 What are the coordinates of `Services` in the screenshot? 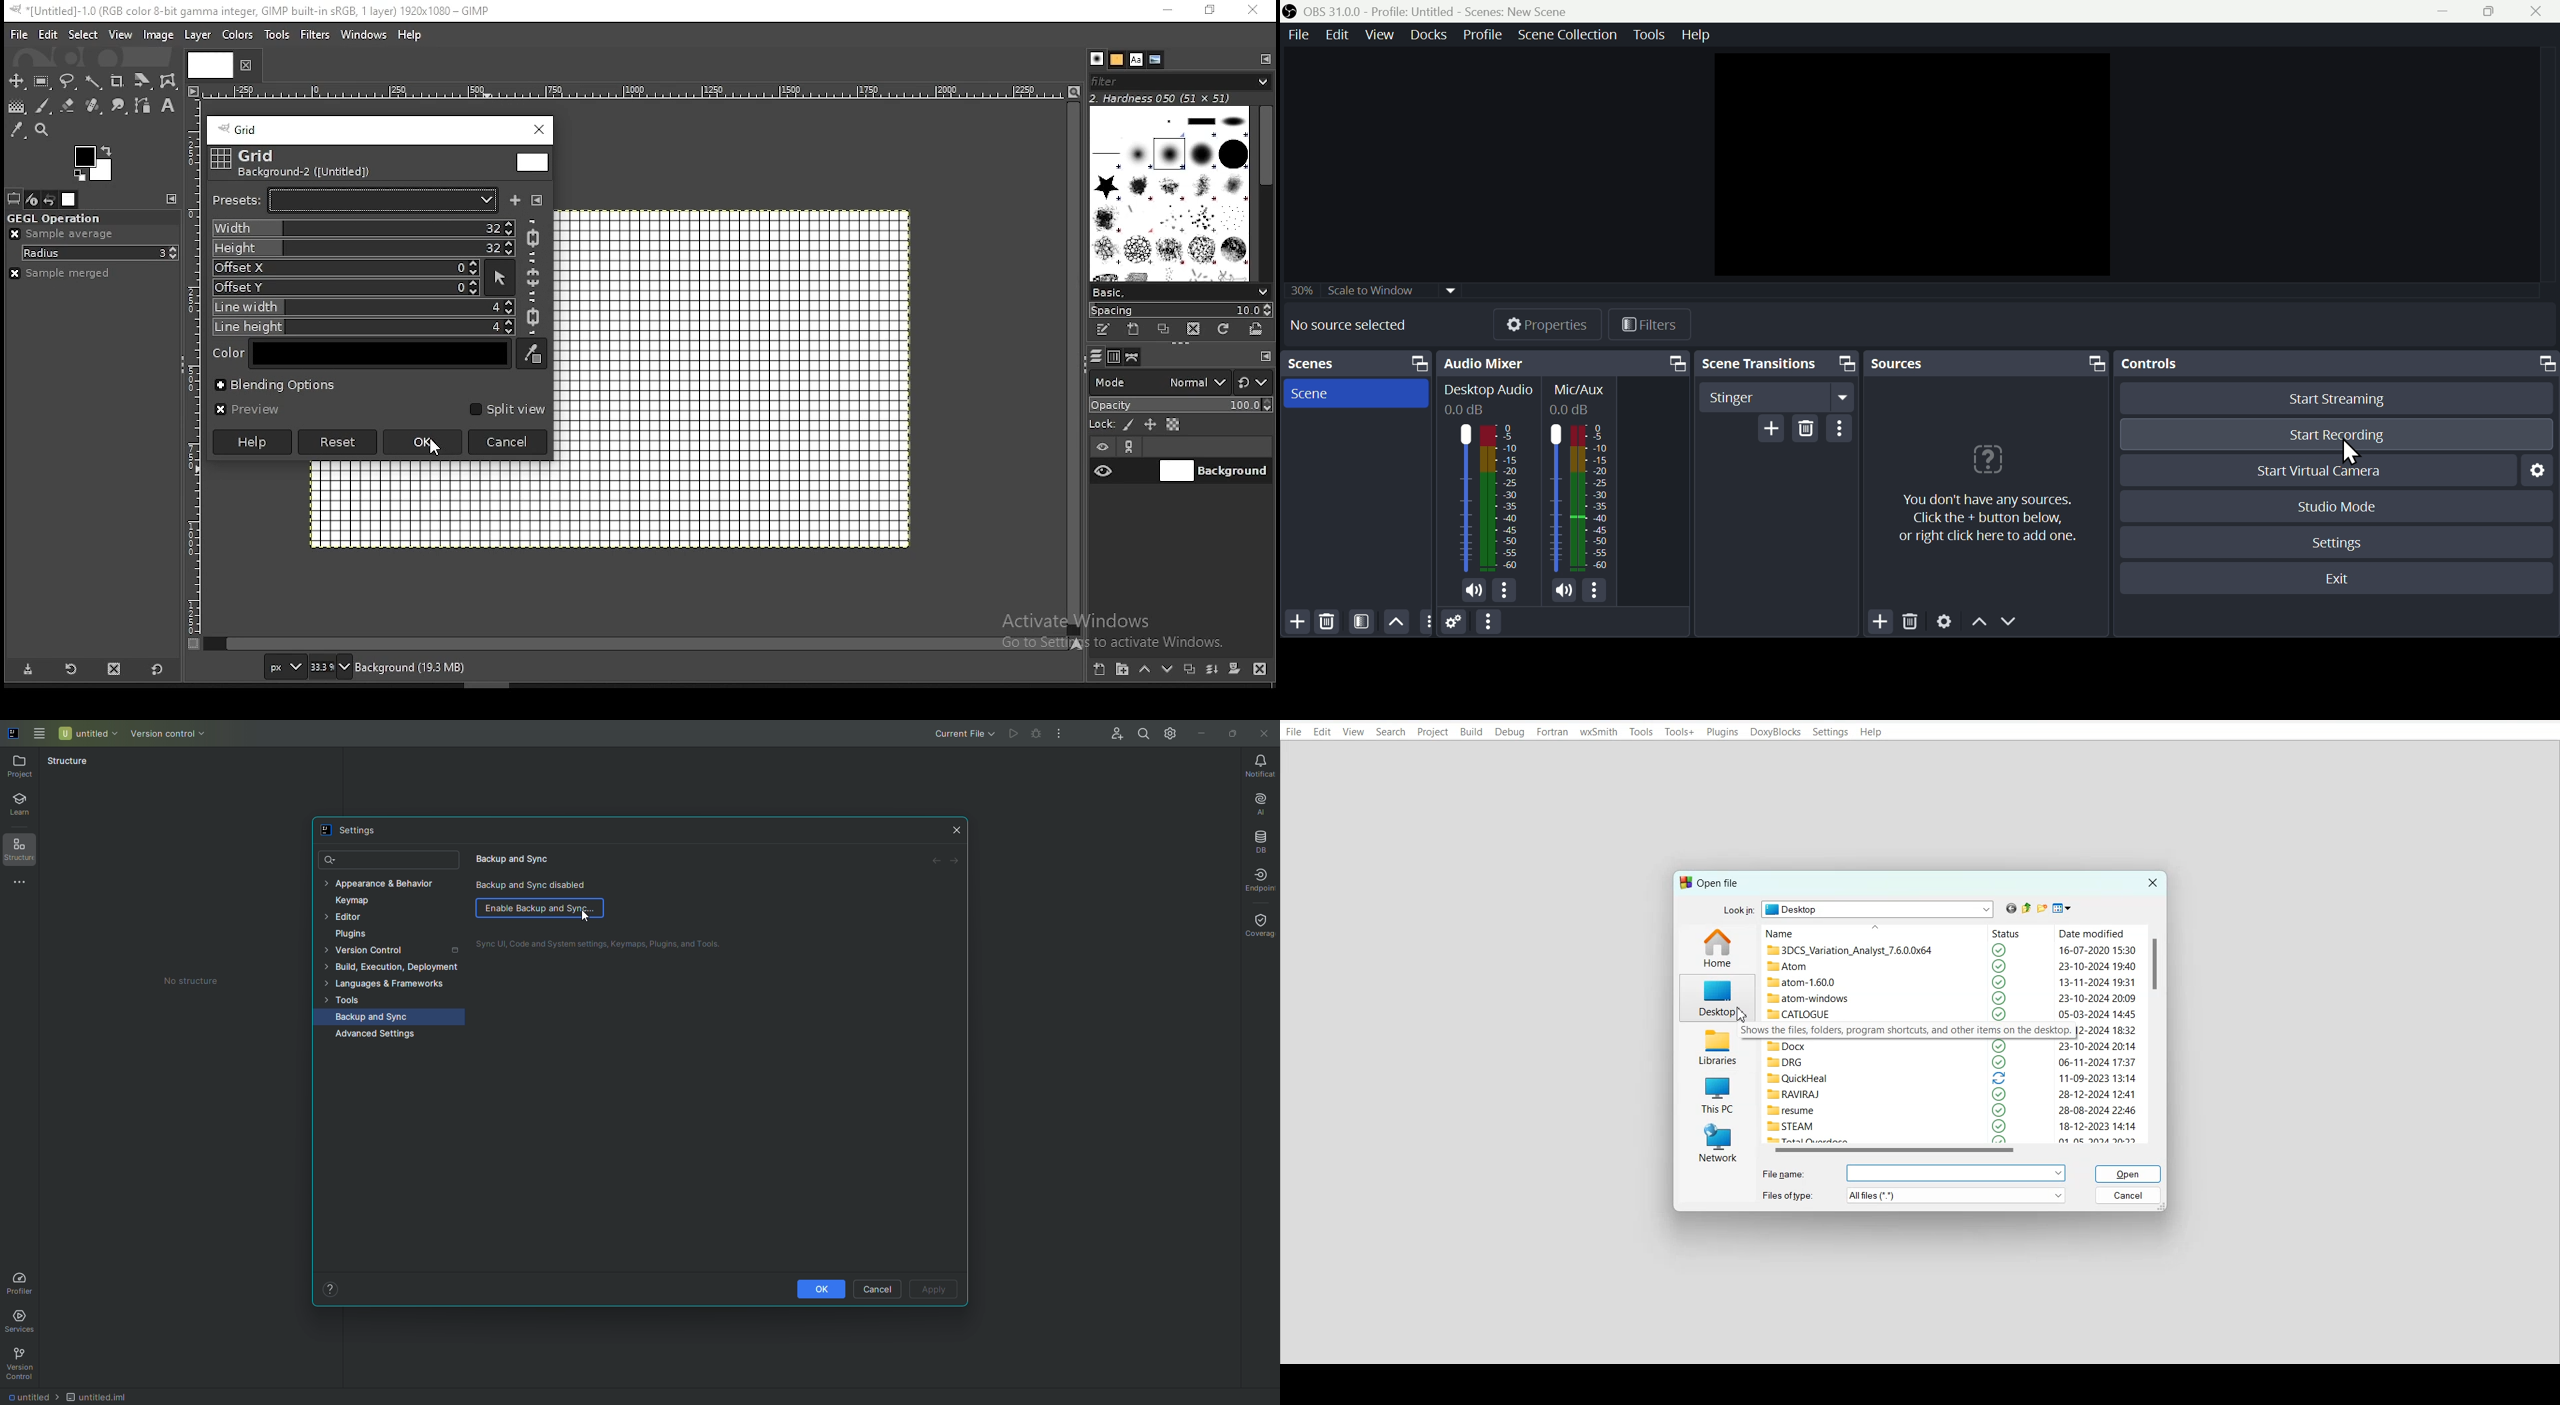 It's located at (24, 1319).